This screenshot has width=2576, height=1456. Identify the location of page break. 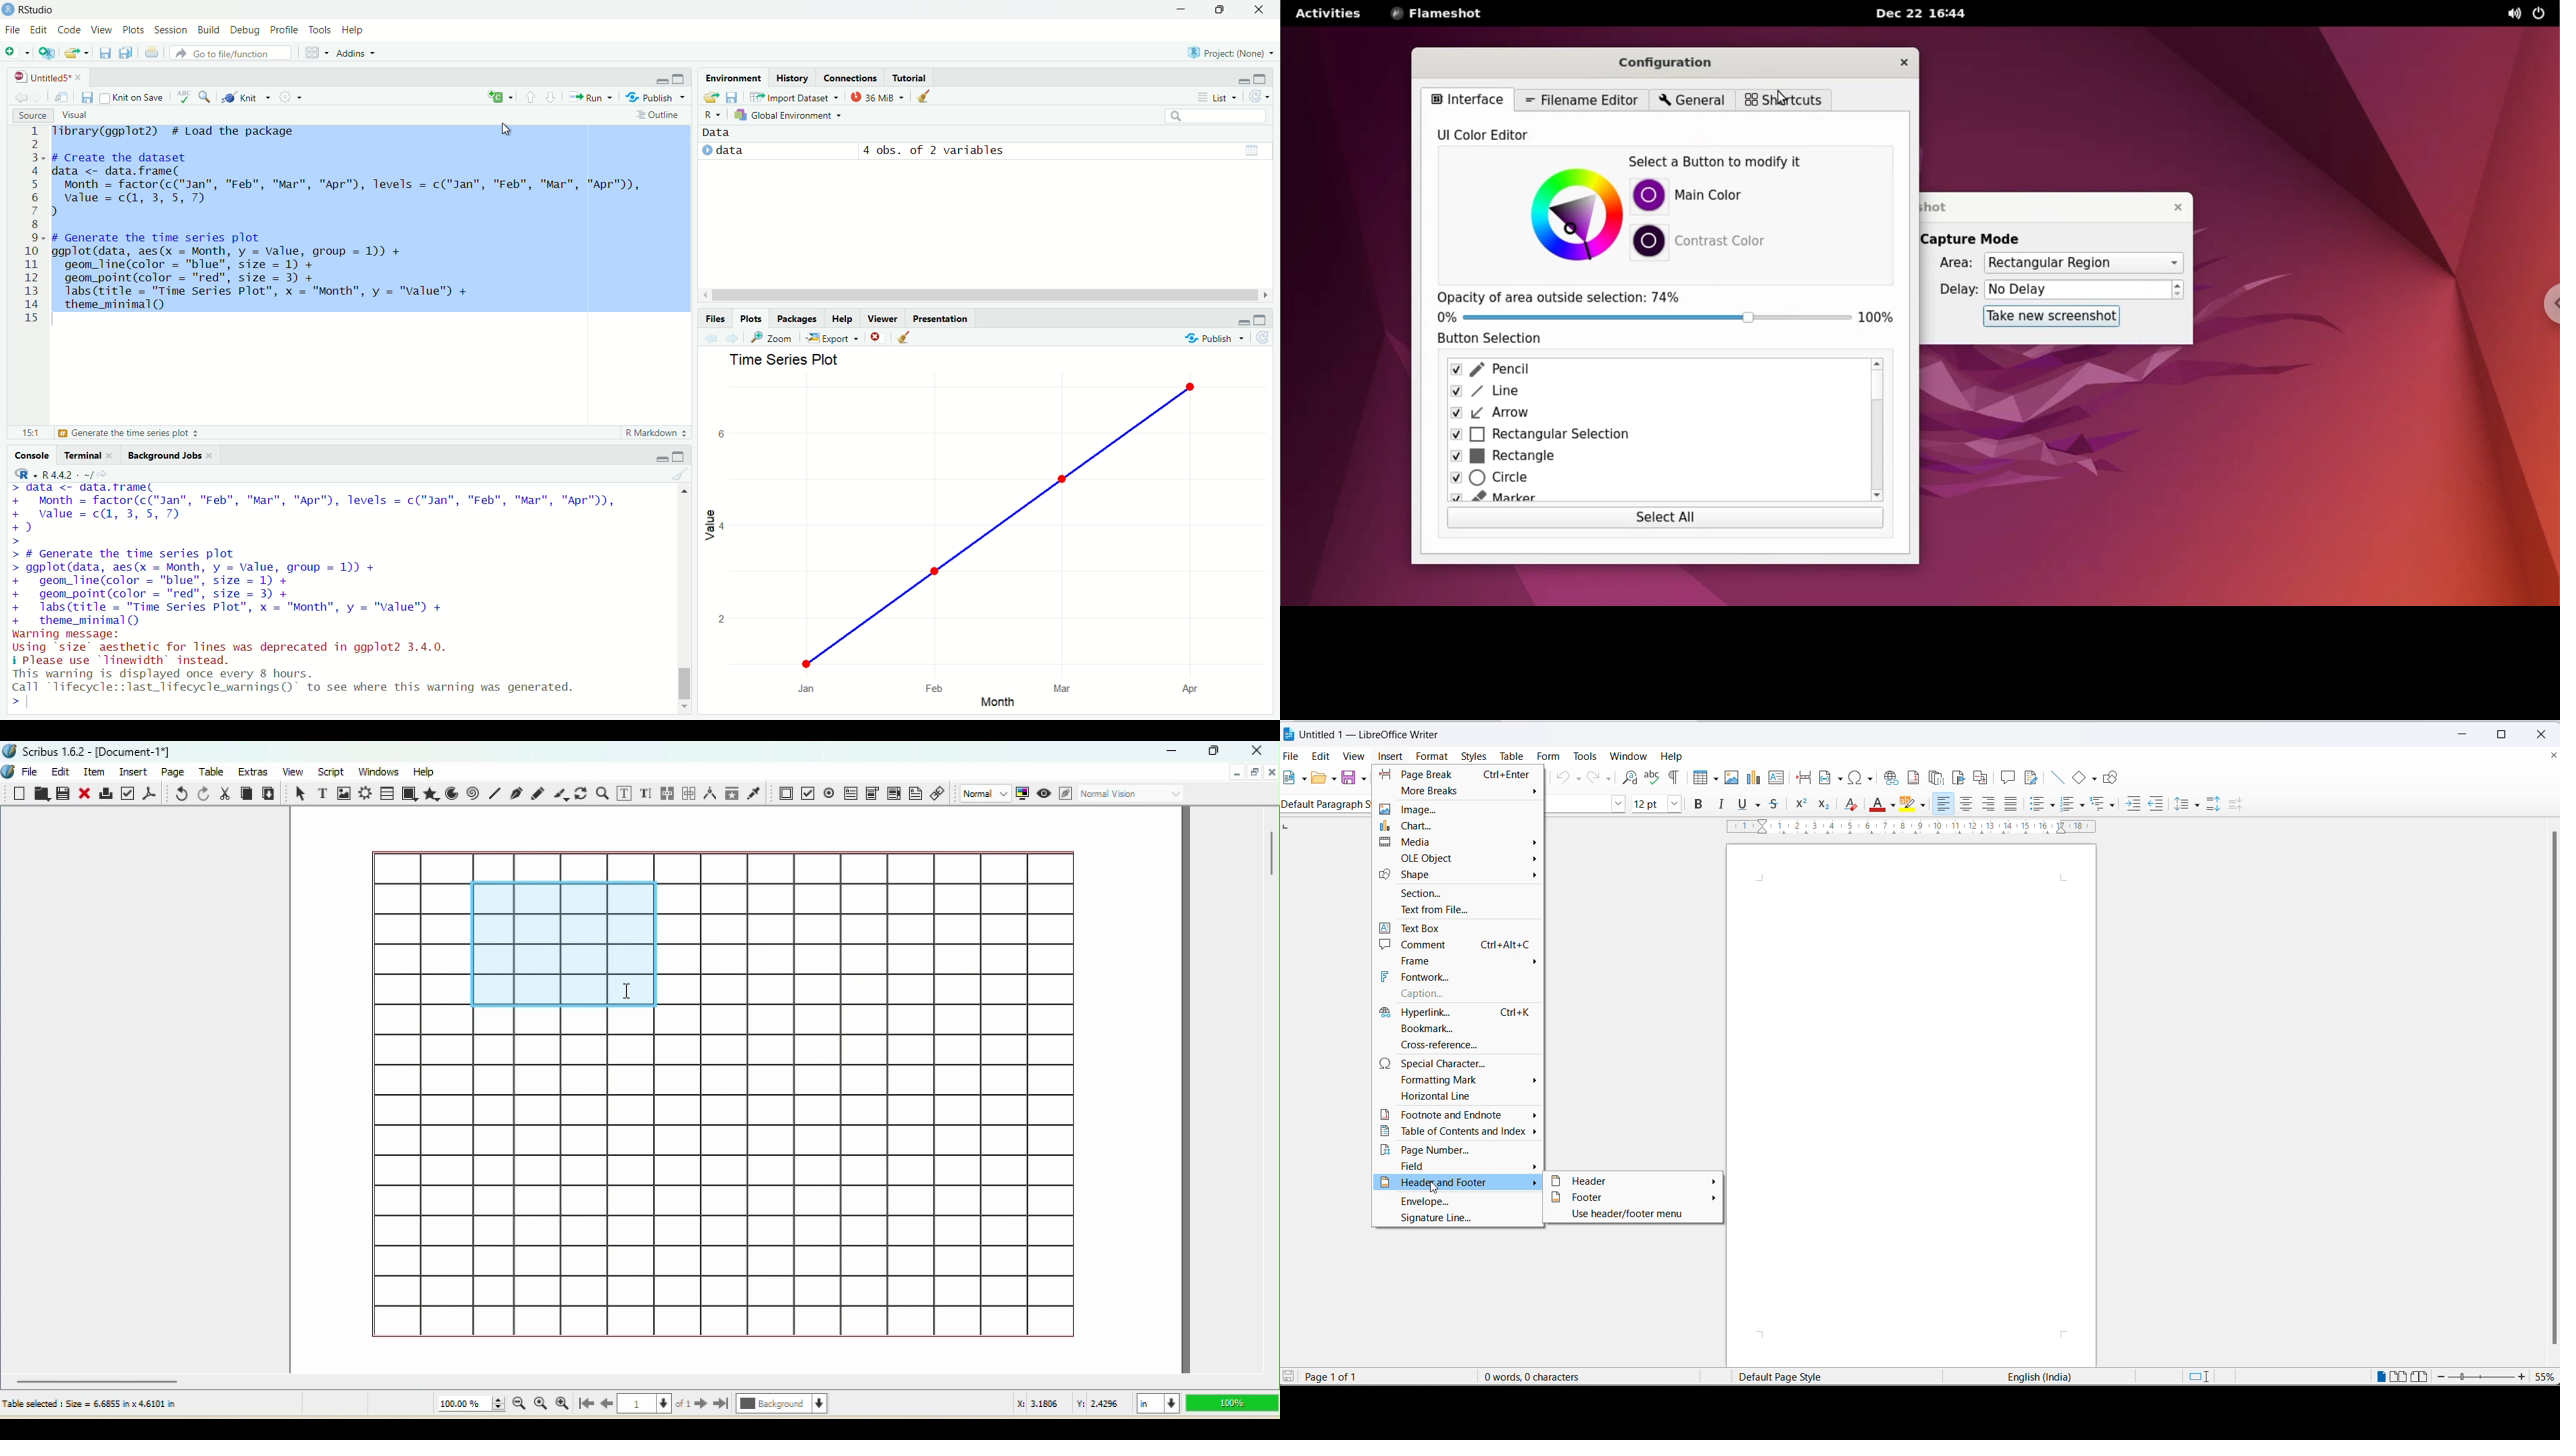
(1459, 774).